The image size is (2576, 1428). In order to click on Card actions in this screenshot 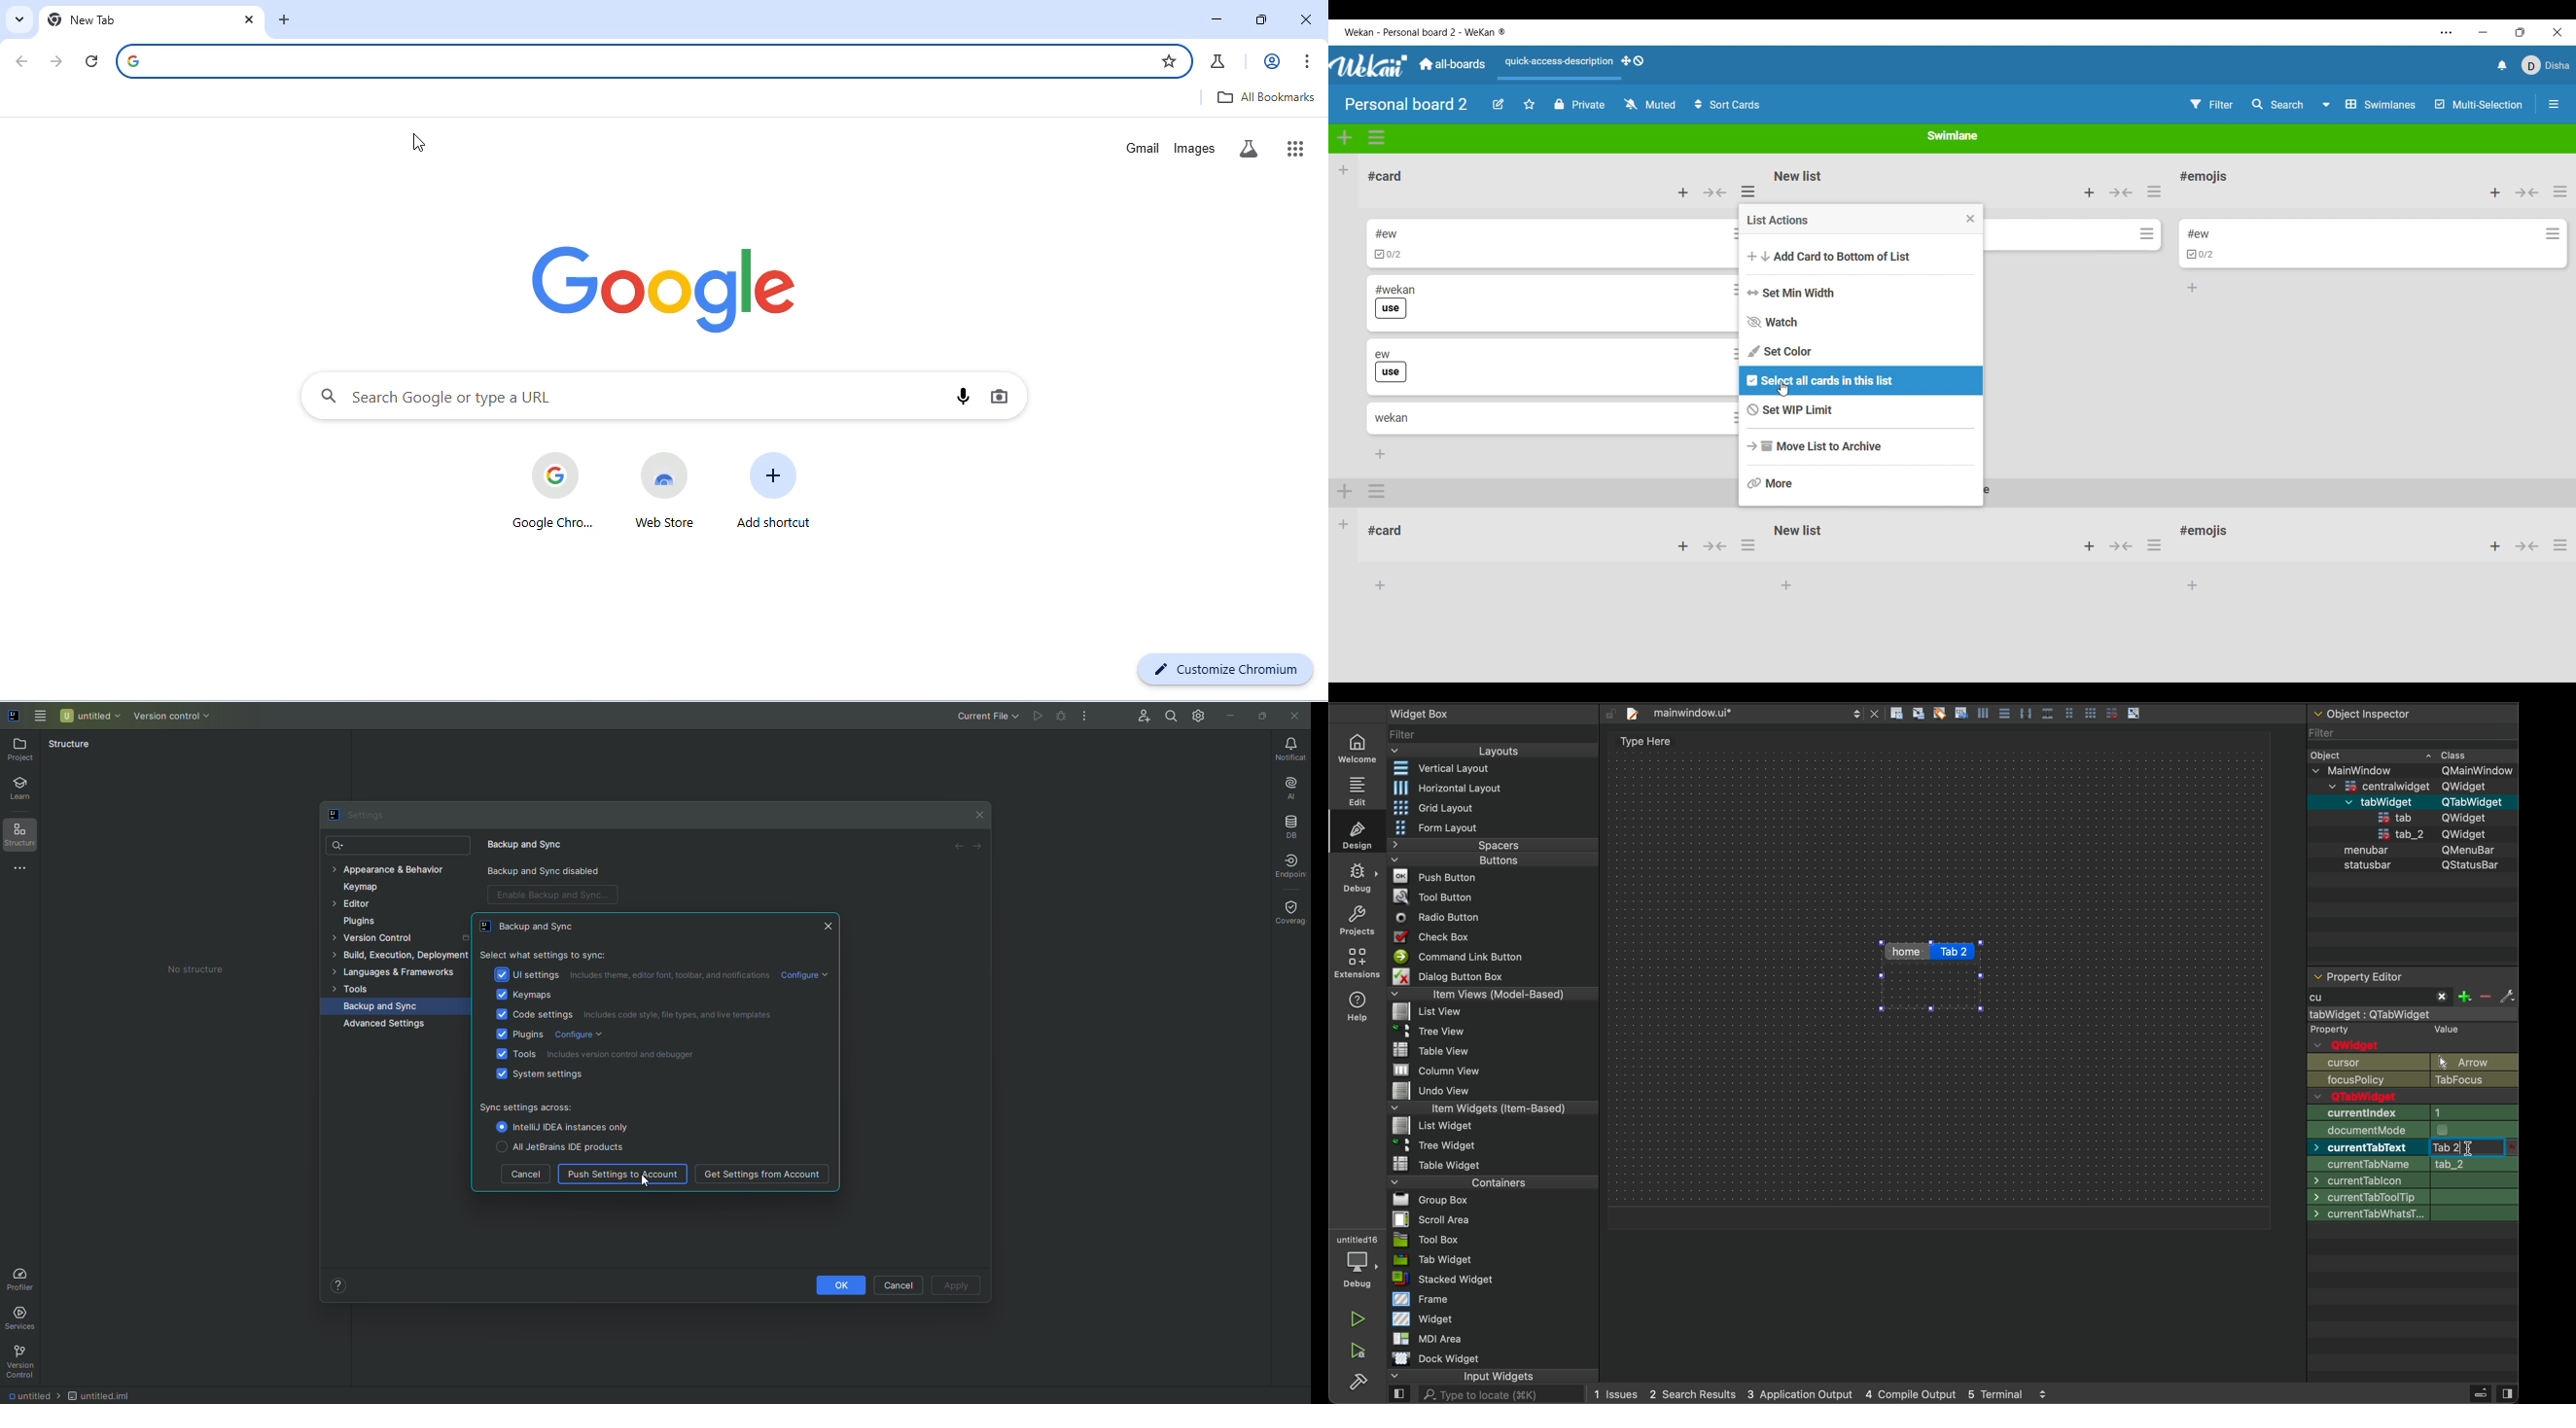, I will do `click(2147, 233)`.